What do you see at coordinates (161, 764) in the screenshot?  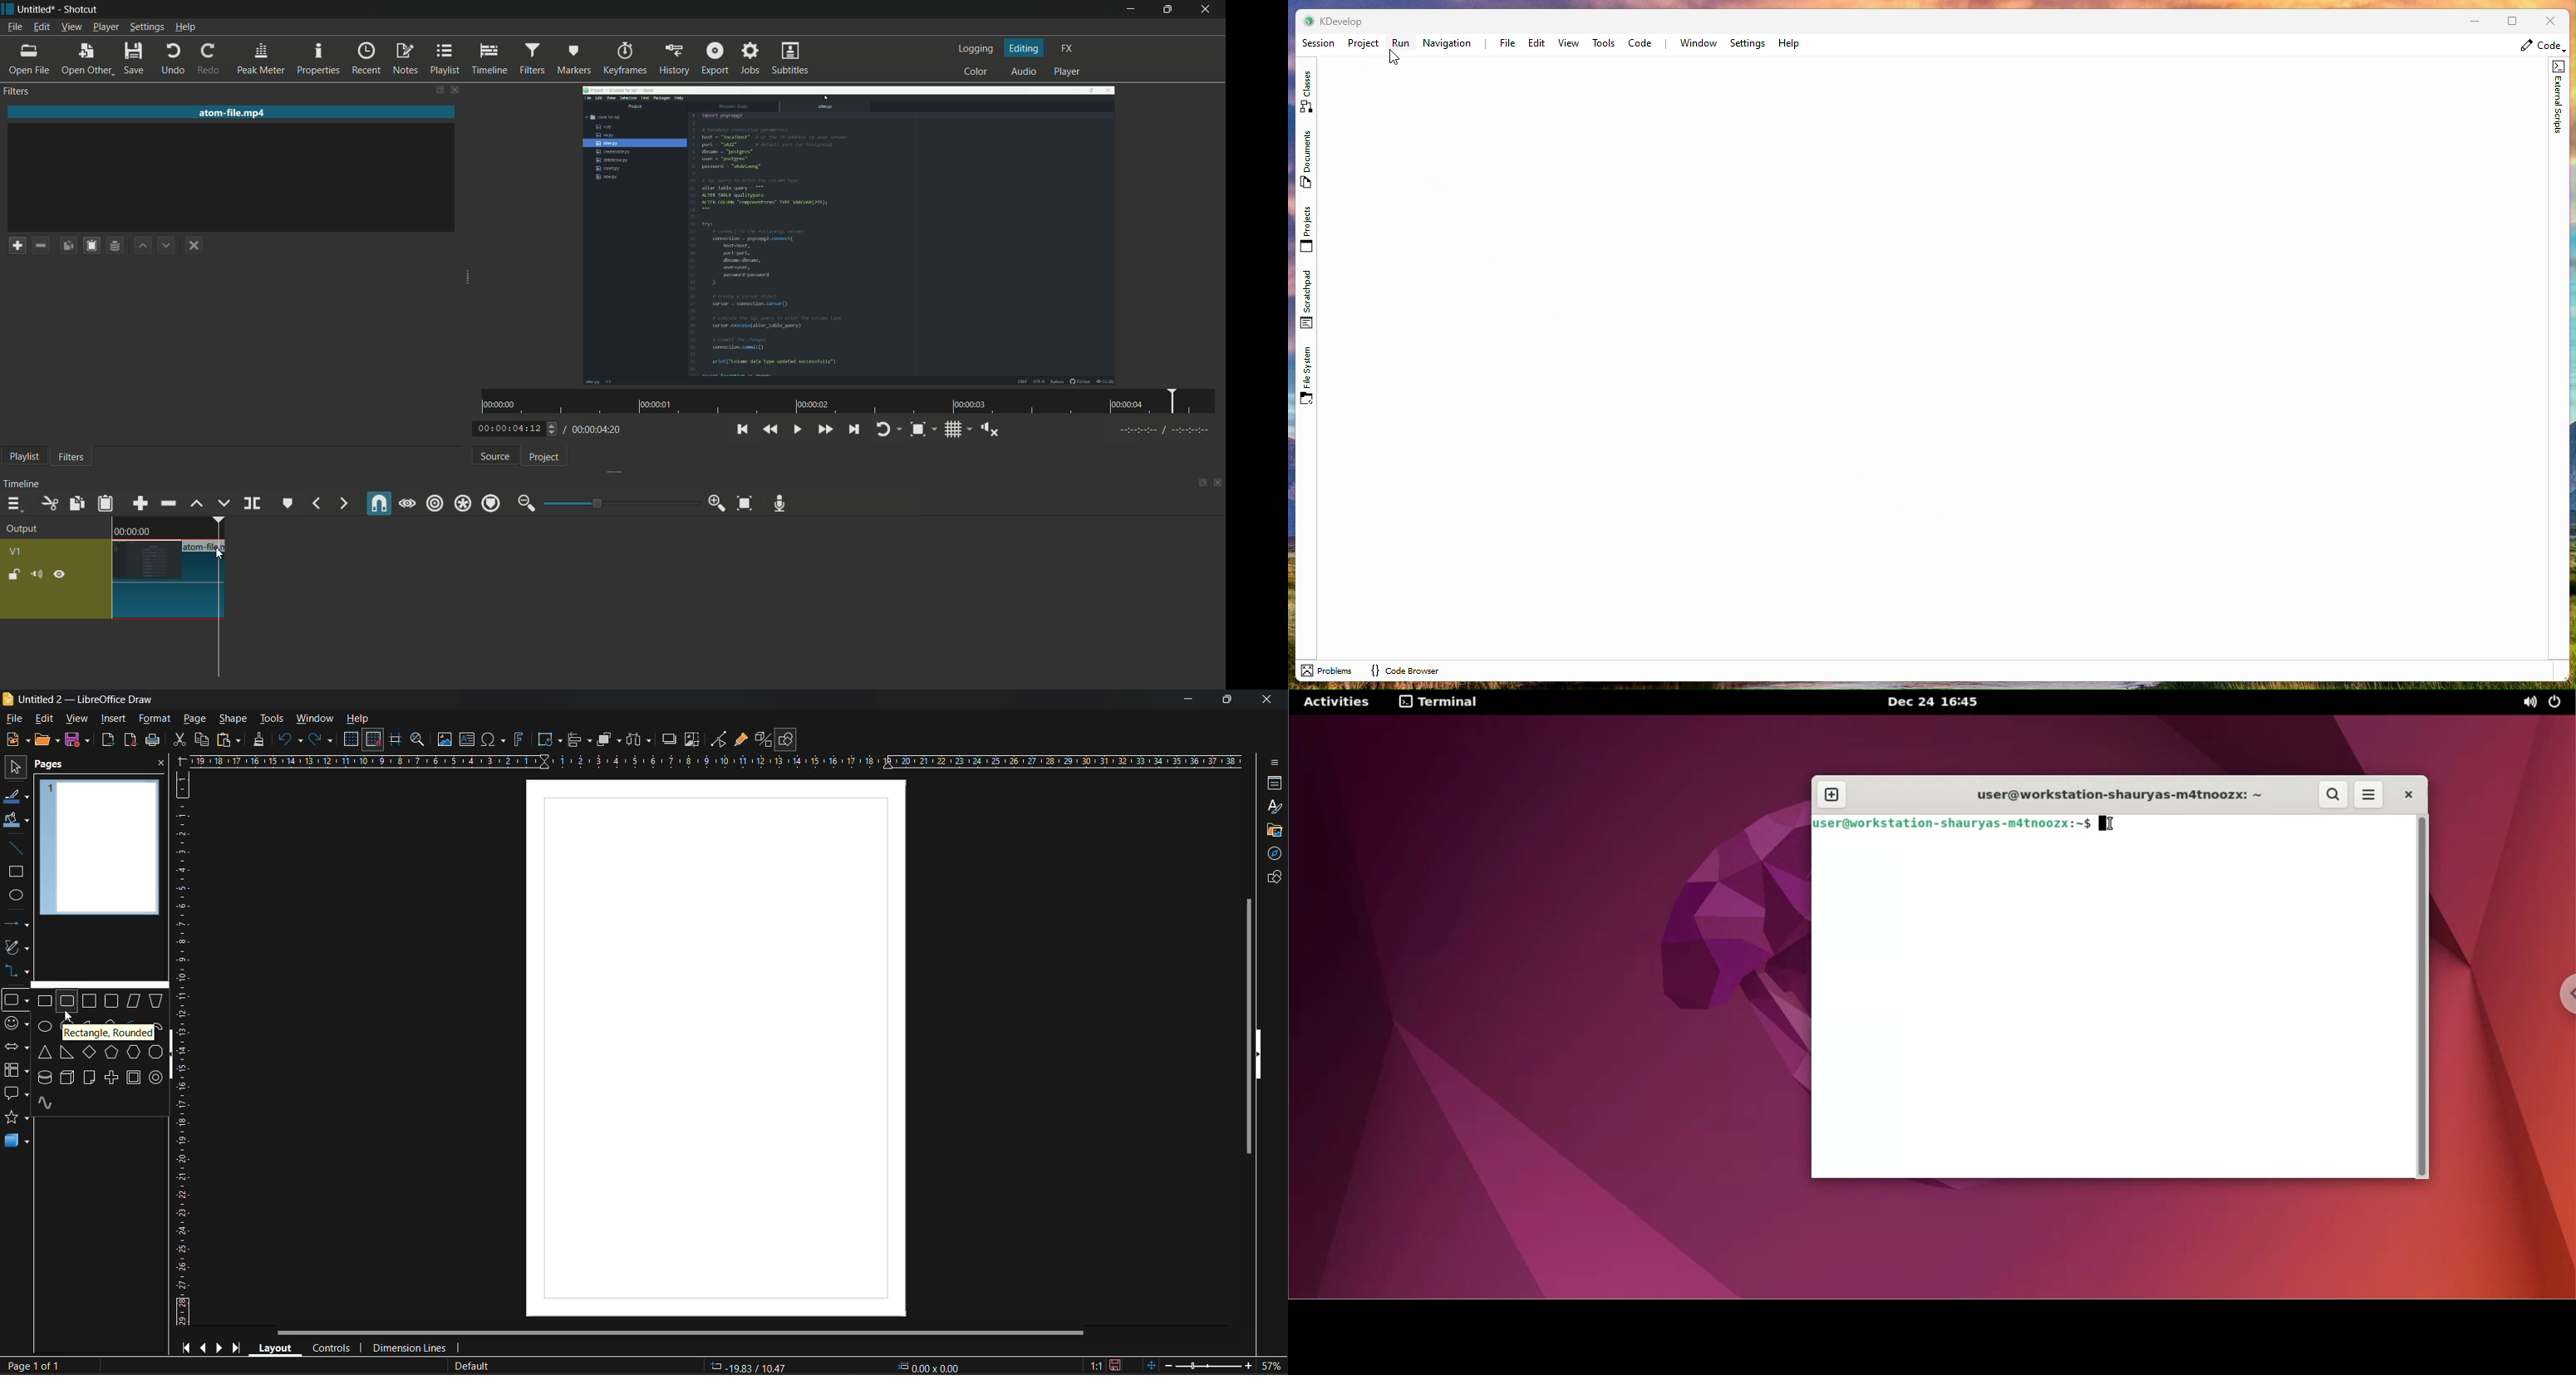 I see `close` at bounding box center [161, 764].